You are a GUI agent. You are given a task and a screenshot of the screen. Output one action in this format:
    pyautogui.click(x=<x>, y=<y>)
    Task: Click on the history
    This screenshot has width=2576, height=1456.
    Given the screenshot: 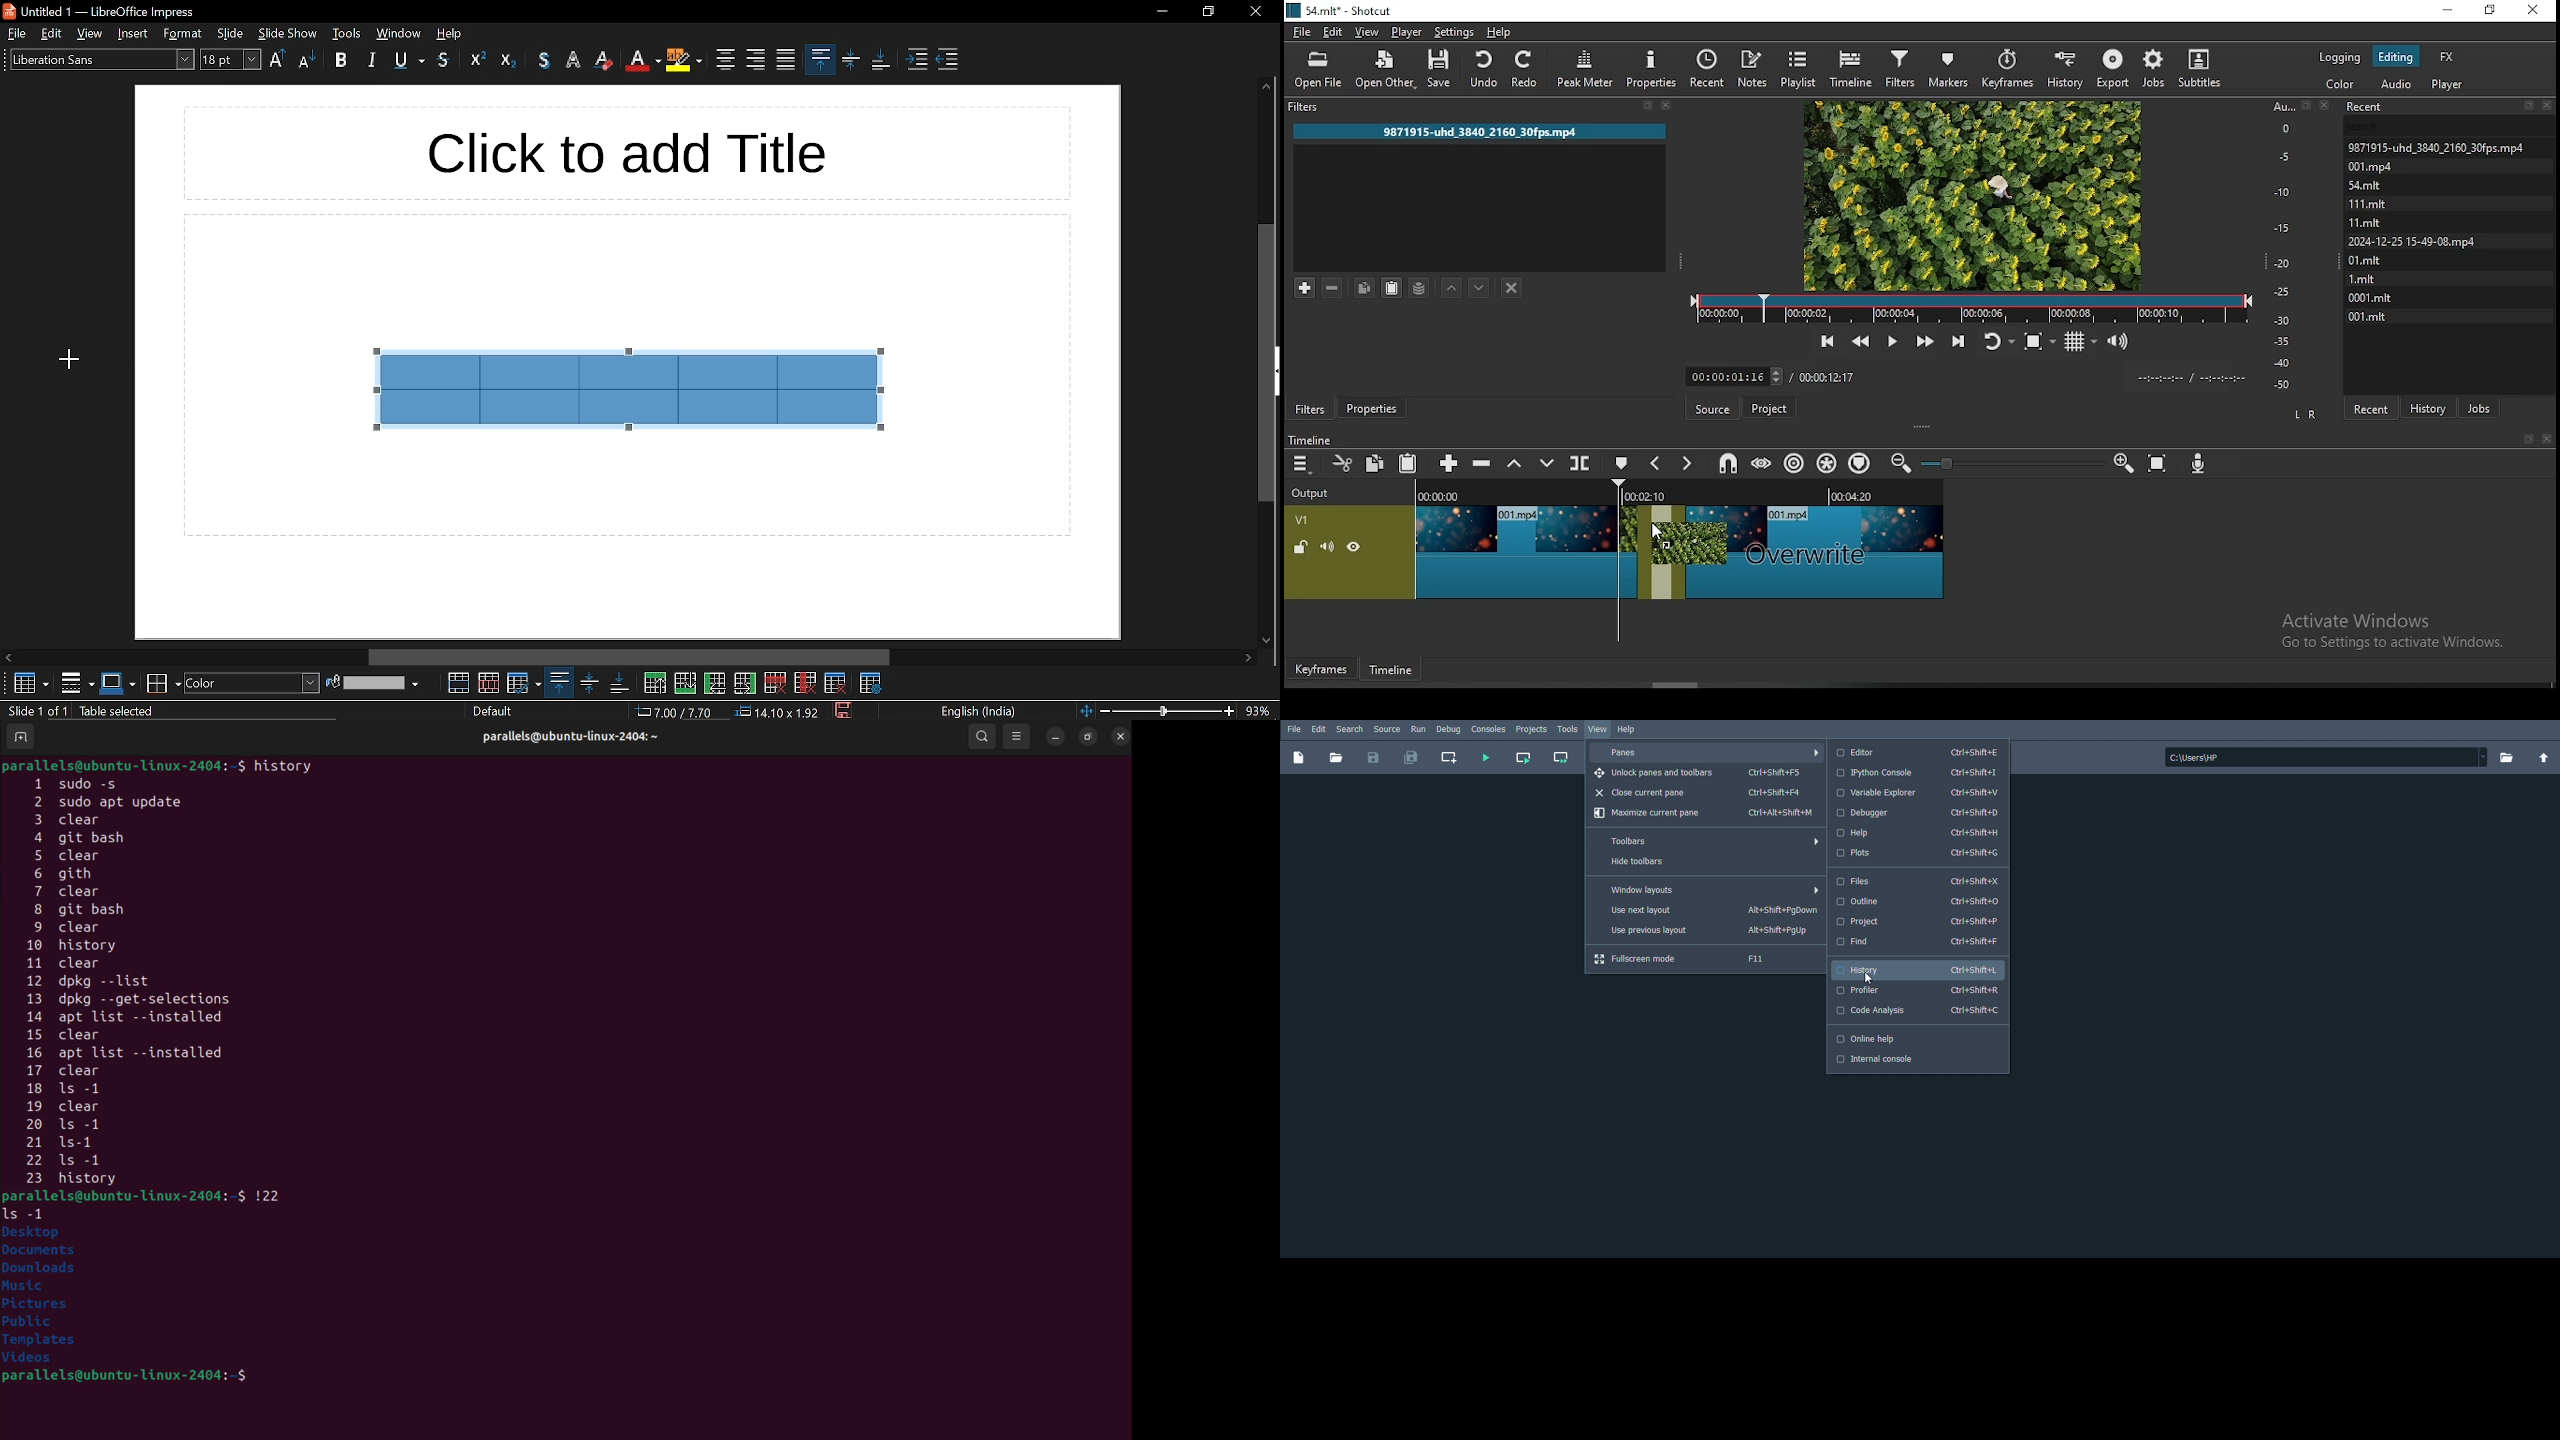 What is the action you would take?
    pyautogui.click(x=2430, y=407)
    